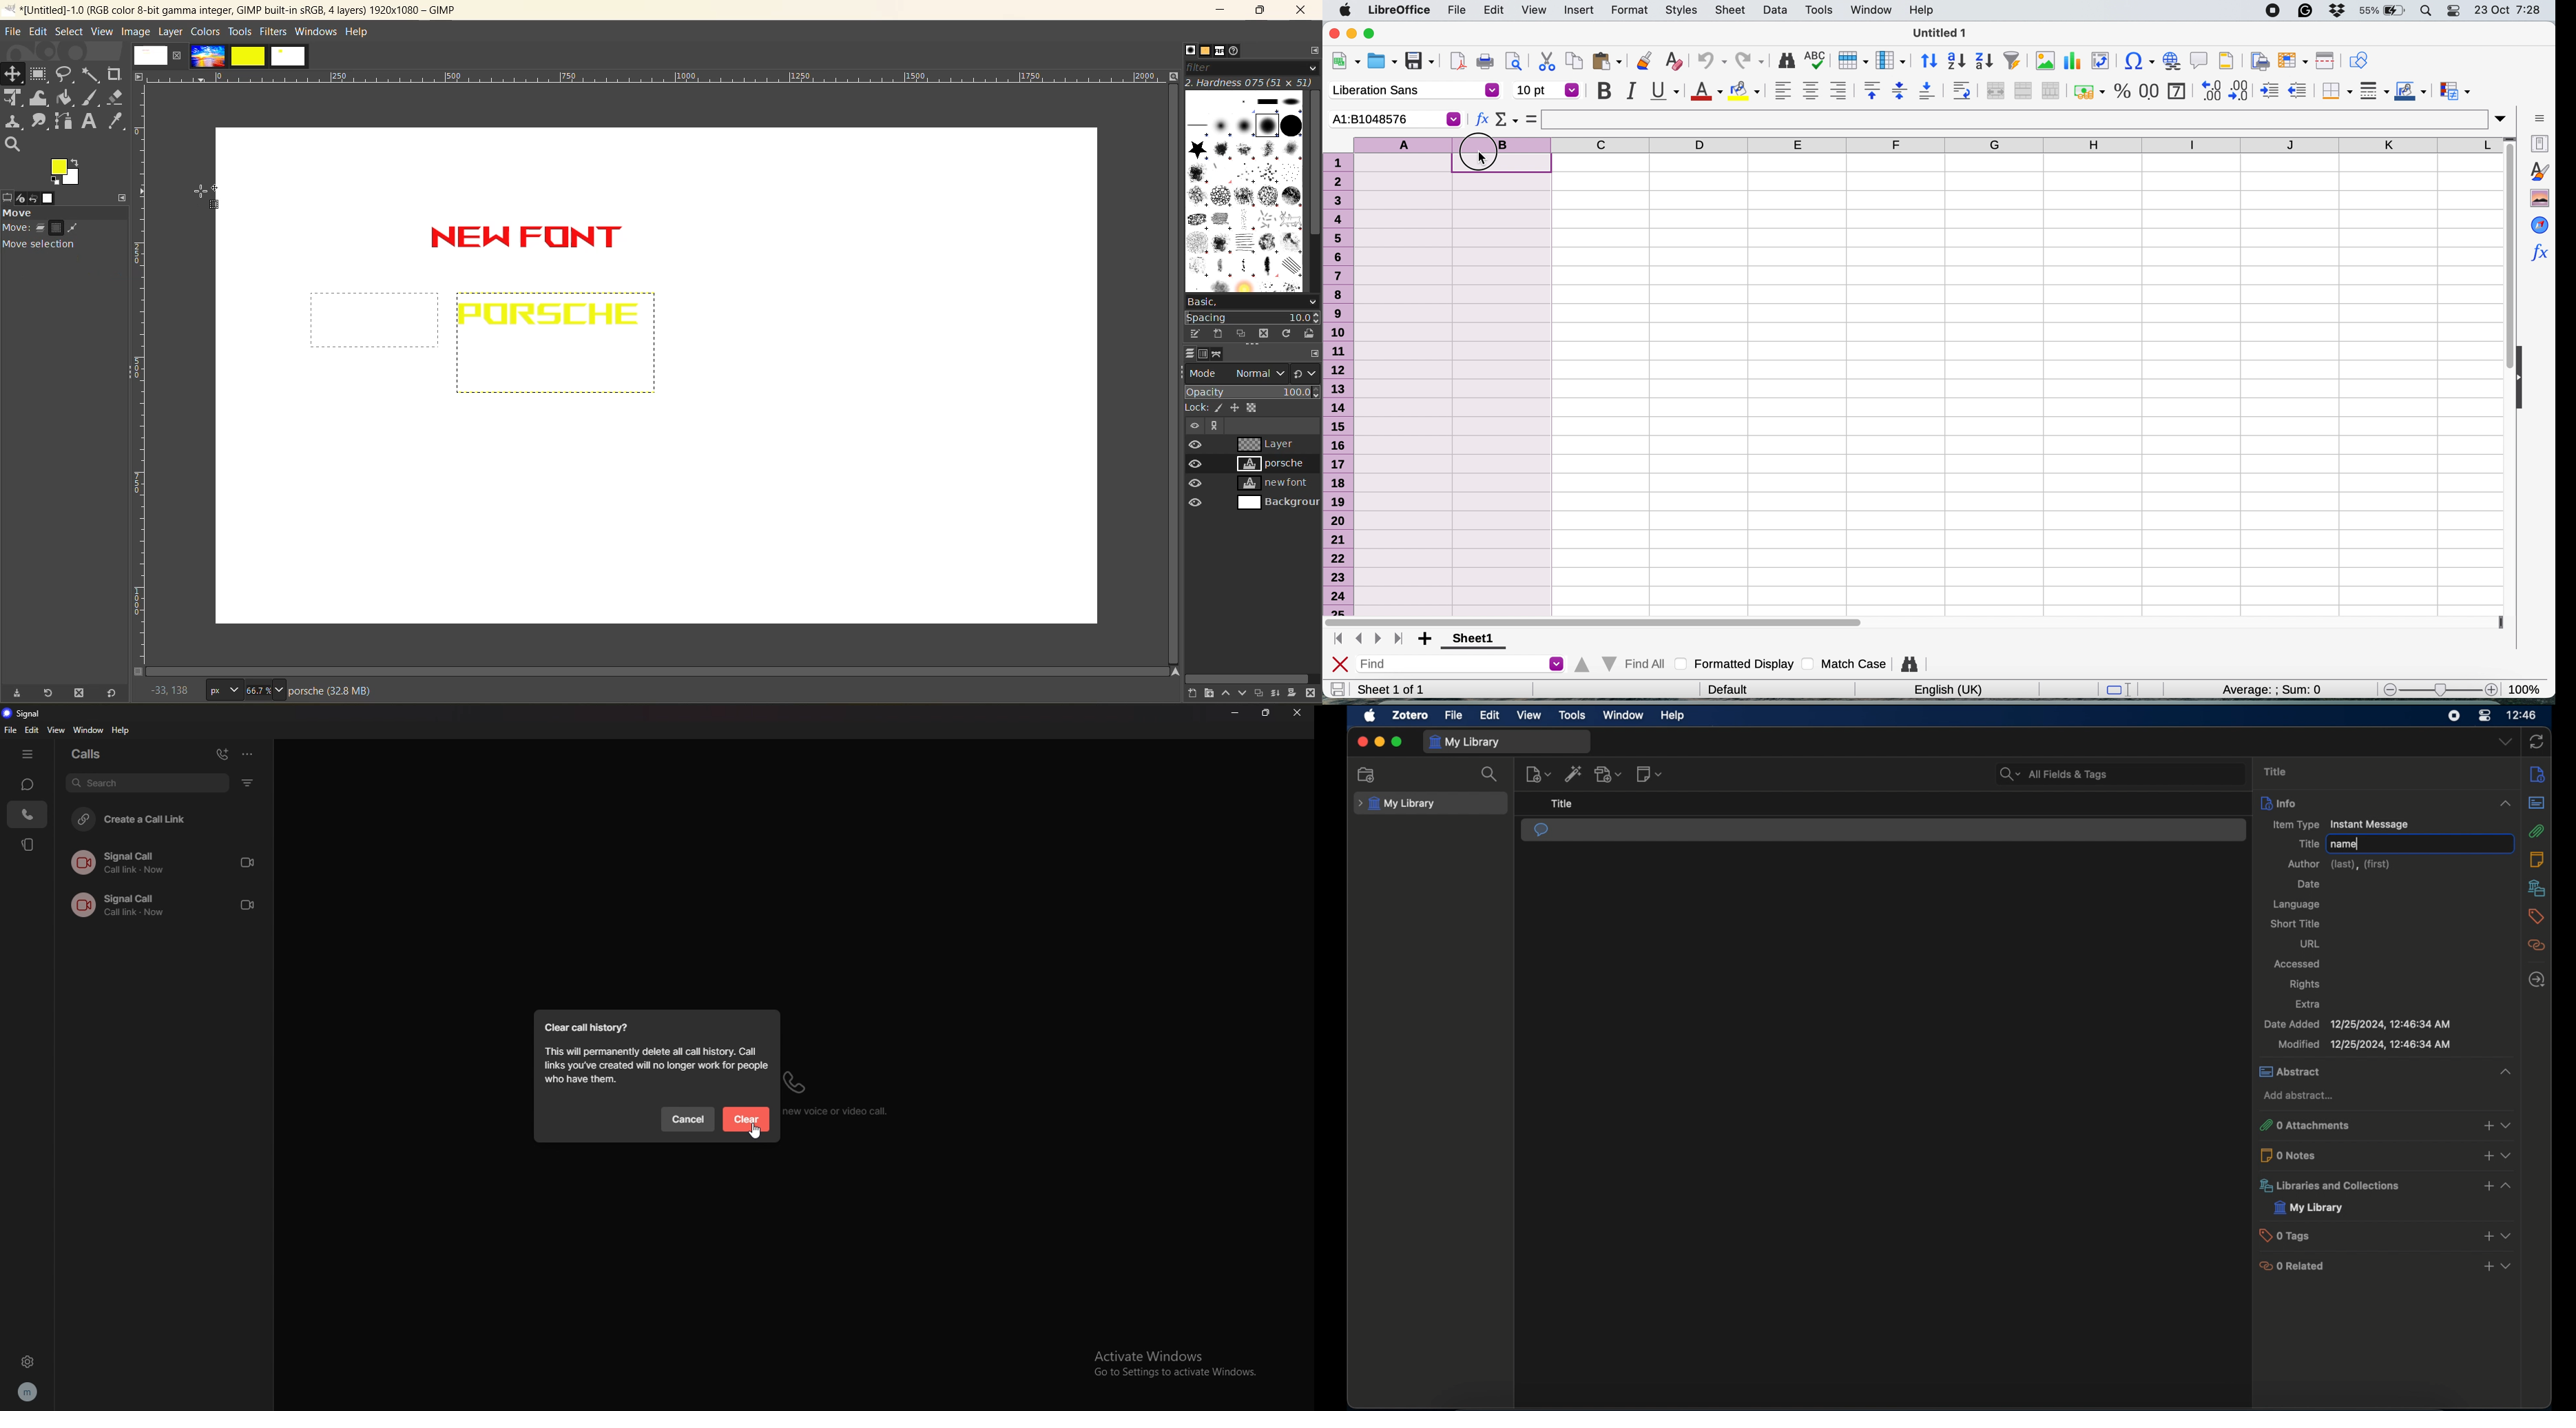  What do you see at coordinates (1400, 10) in the screenshot?
I see `libreoffice` at bounding box center [1400, 10].